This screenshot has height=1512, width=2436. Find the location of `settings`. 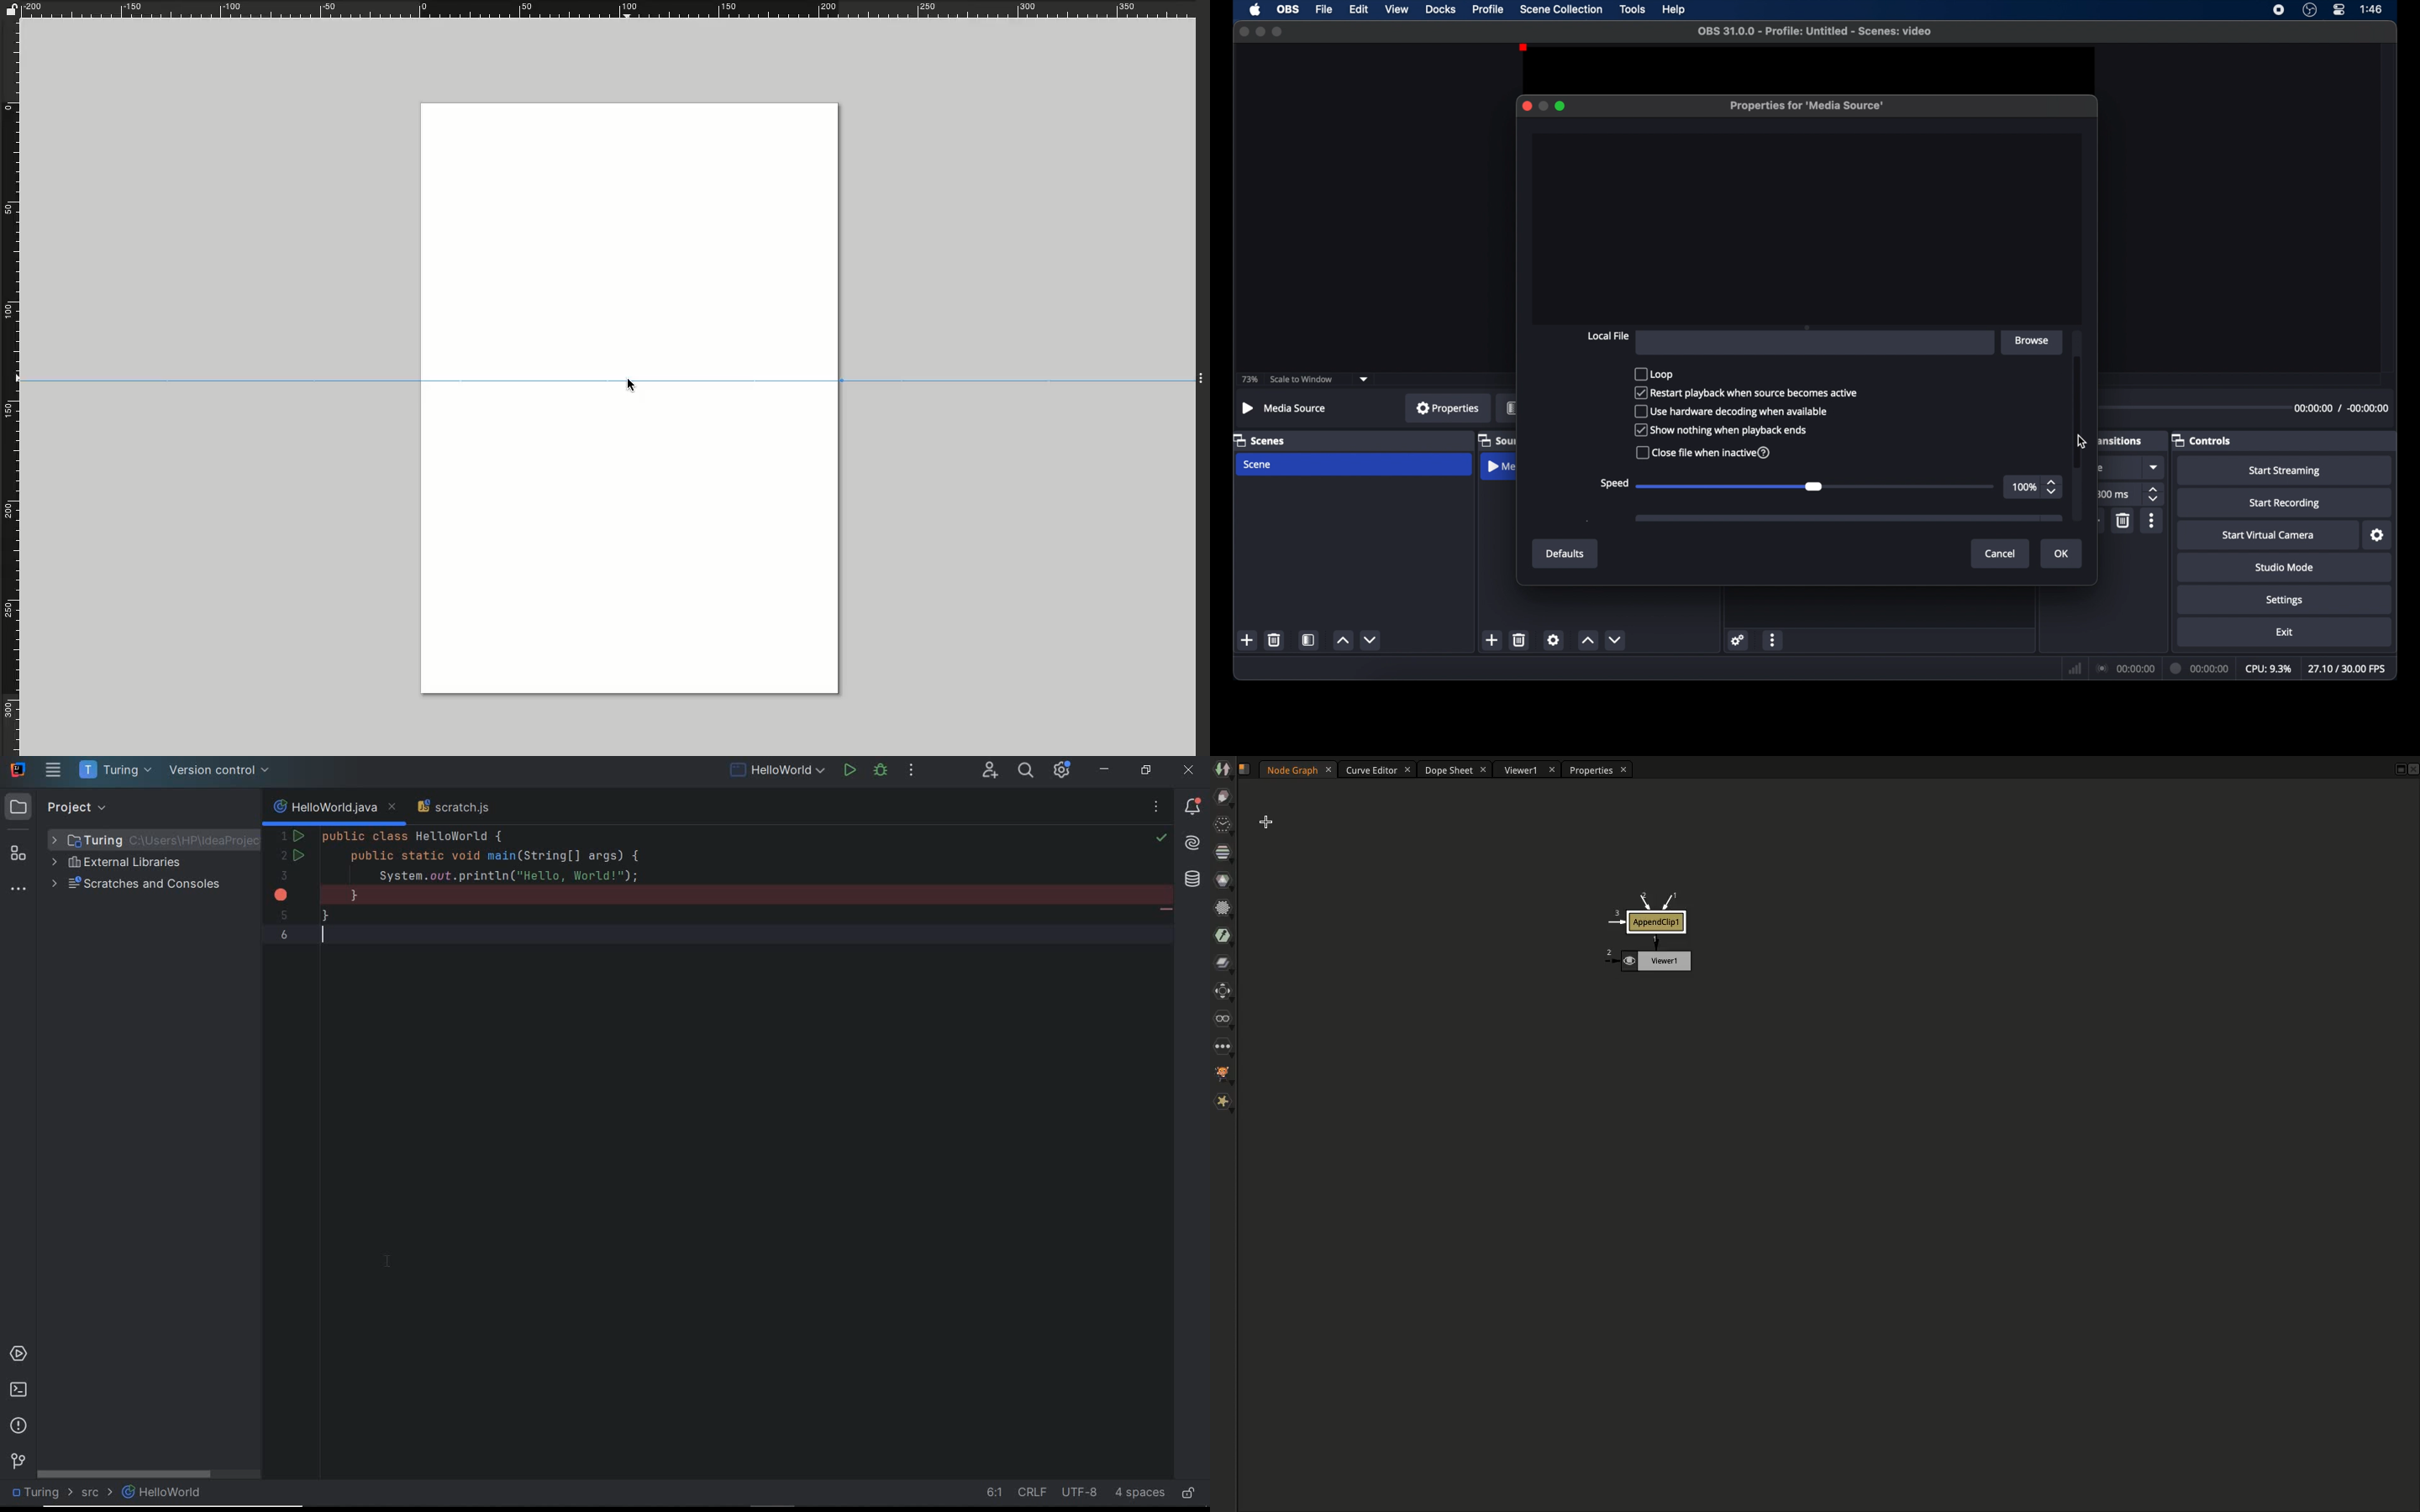

settings is located at coordinates (1553, 639).